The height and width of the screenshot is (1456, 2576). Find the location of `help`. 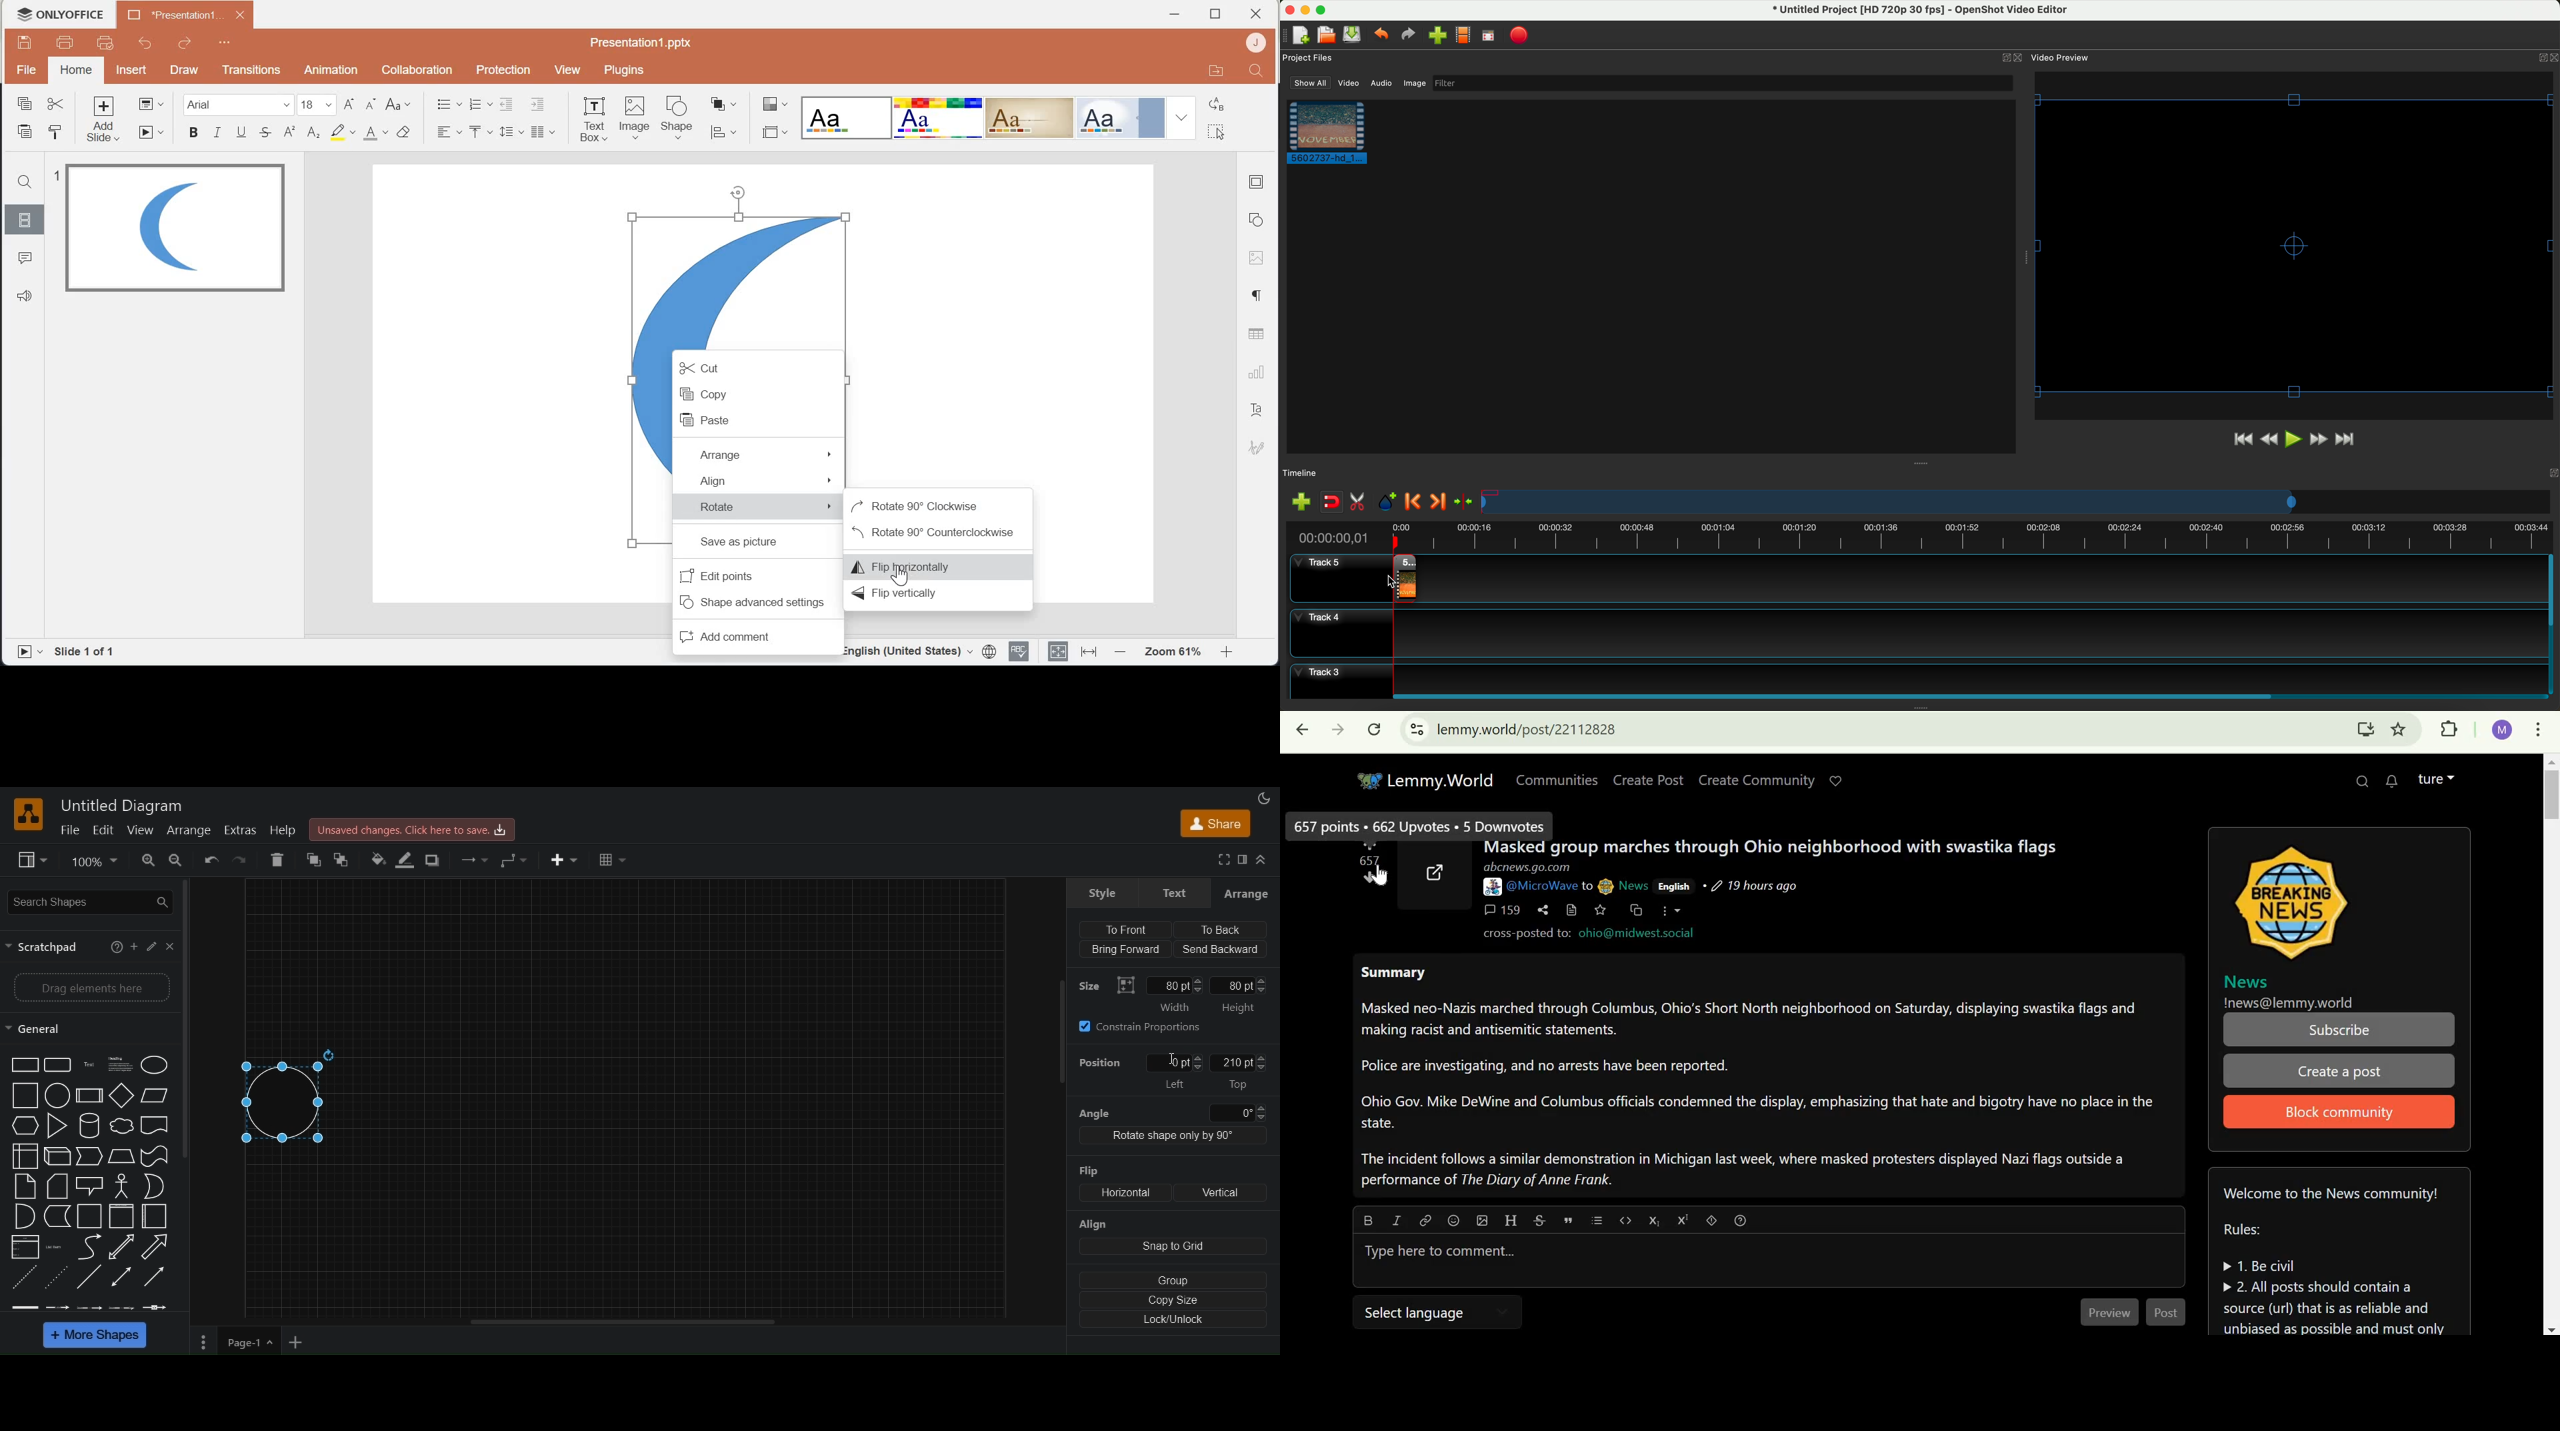

help is located at coordinates (114, 947).